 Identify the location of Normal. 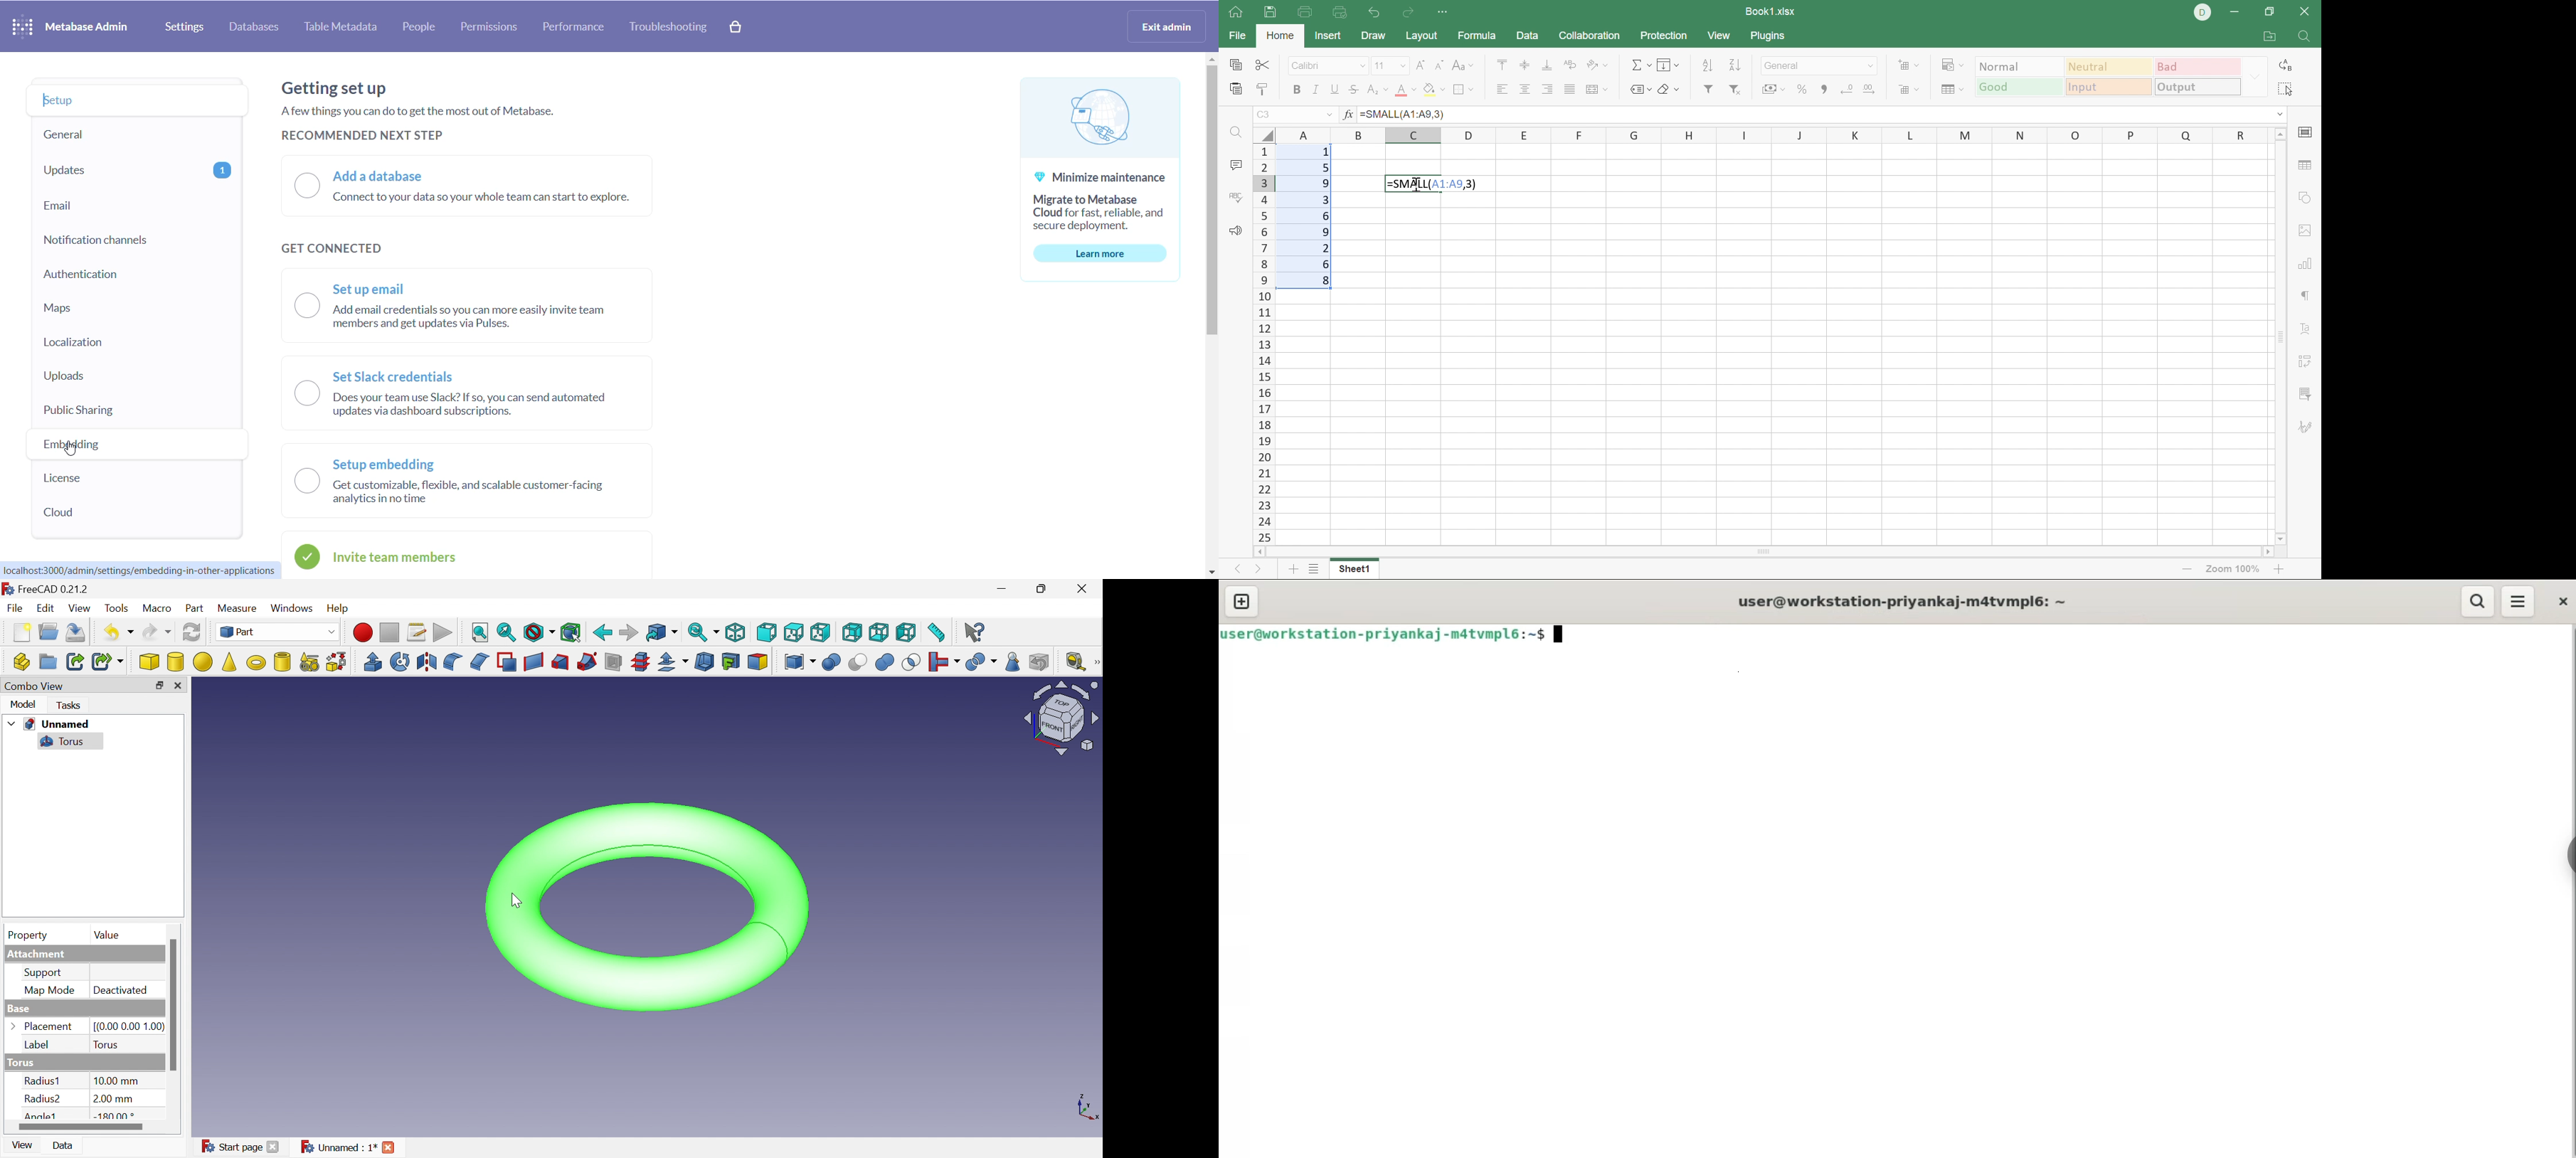
(2018, 64).